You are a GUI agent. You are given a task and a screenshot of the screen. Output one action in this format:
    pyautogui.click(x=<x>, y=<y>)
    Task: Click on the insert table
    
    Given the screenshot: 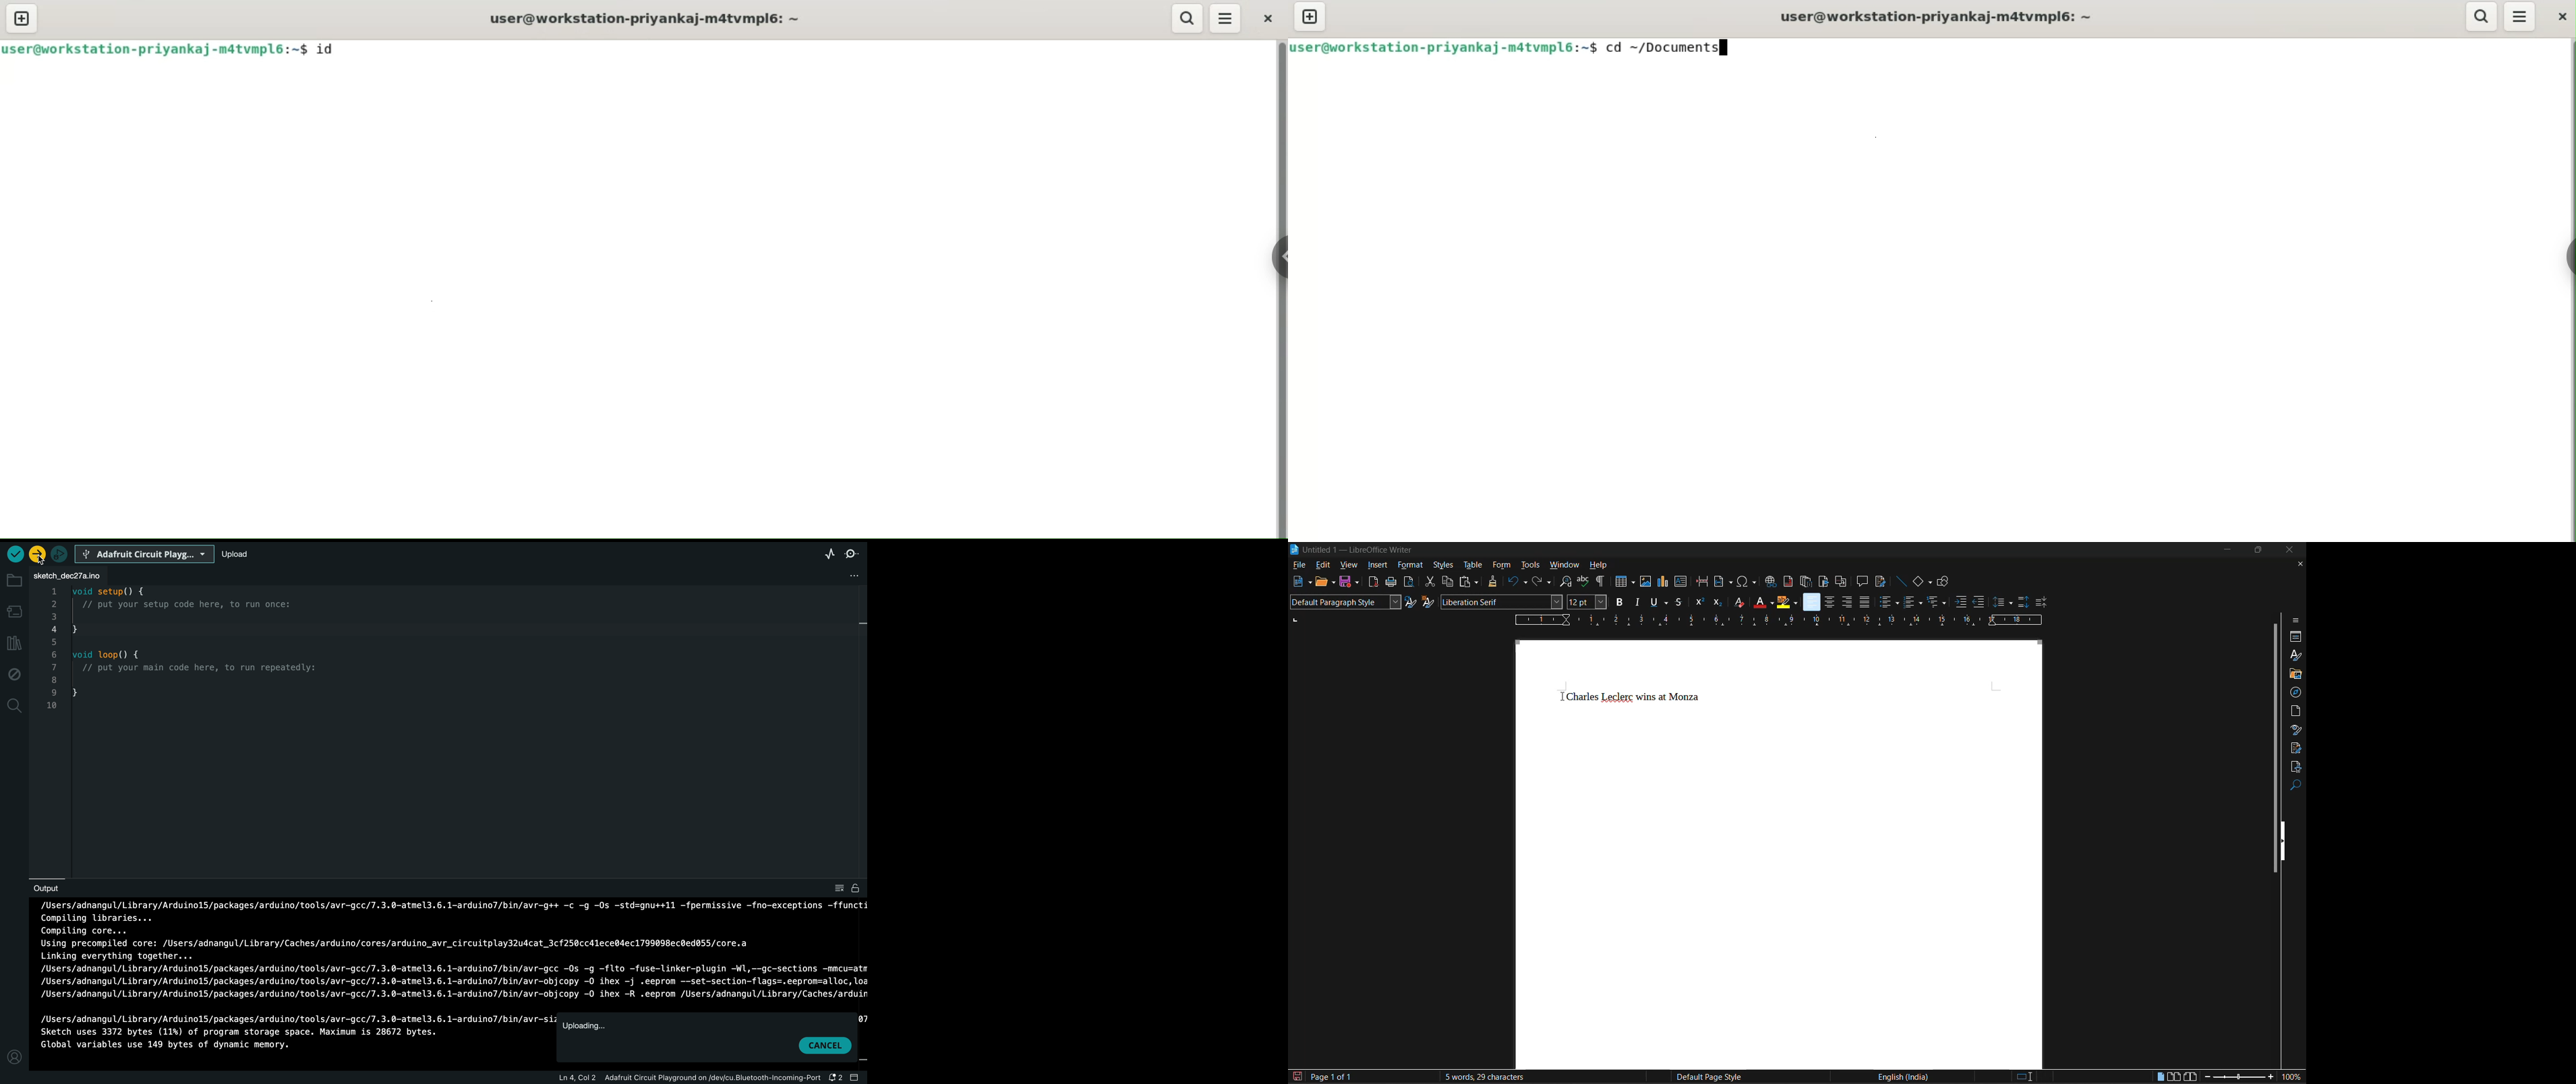 What is the action you would take?
    pyautogui.click(x=1625, y=581)
    